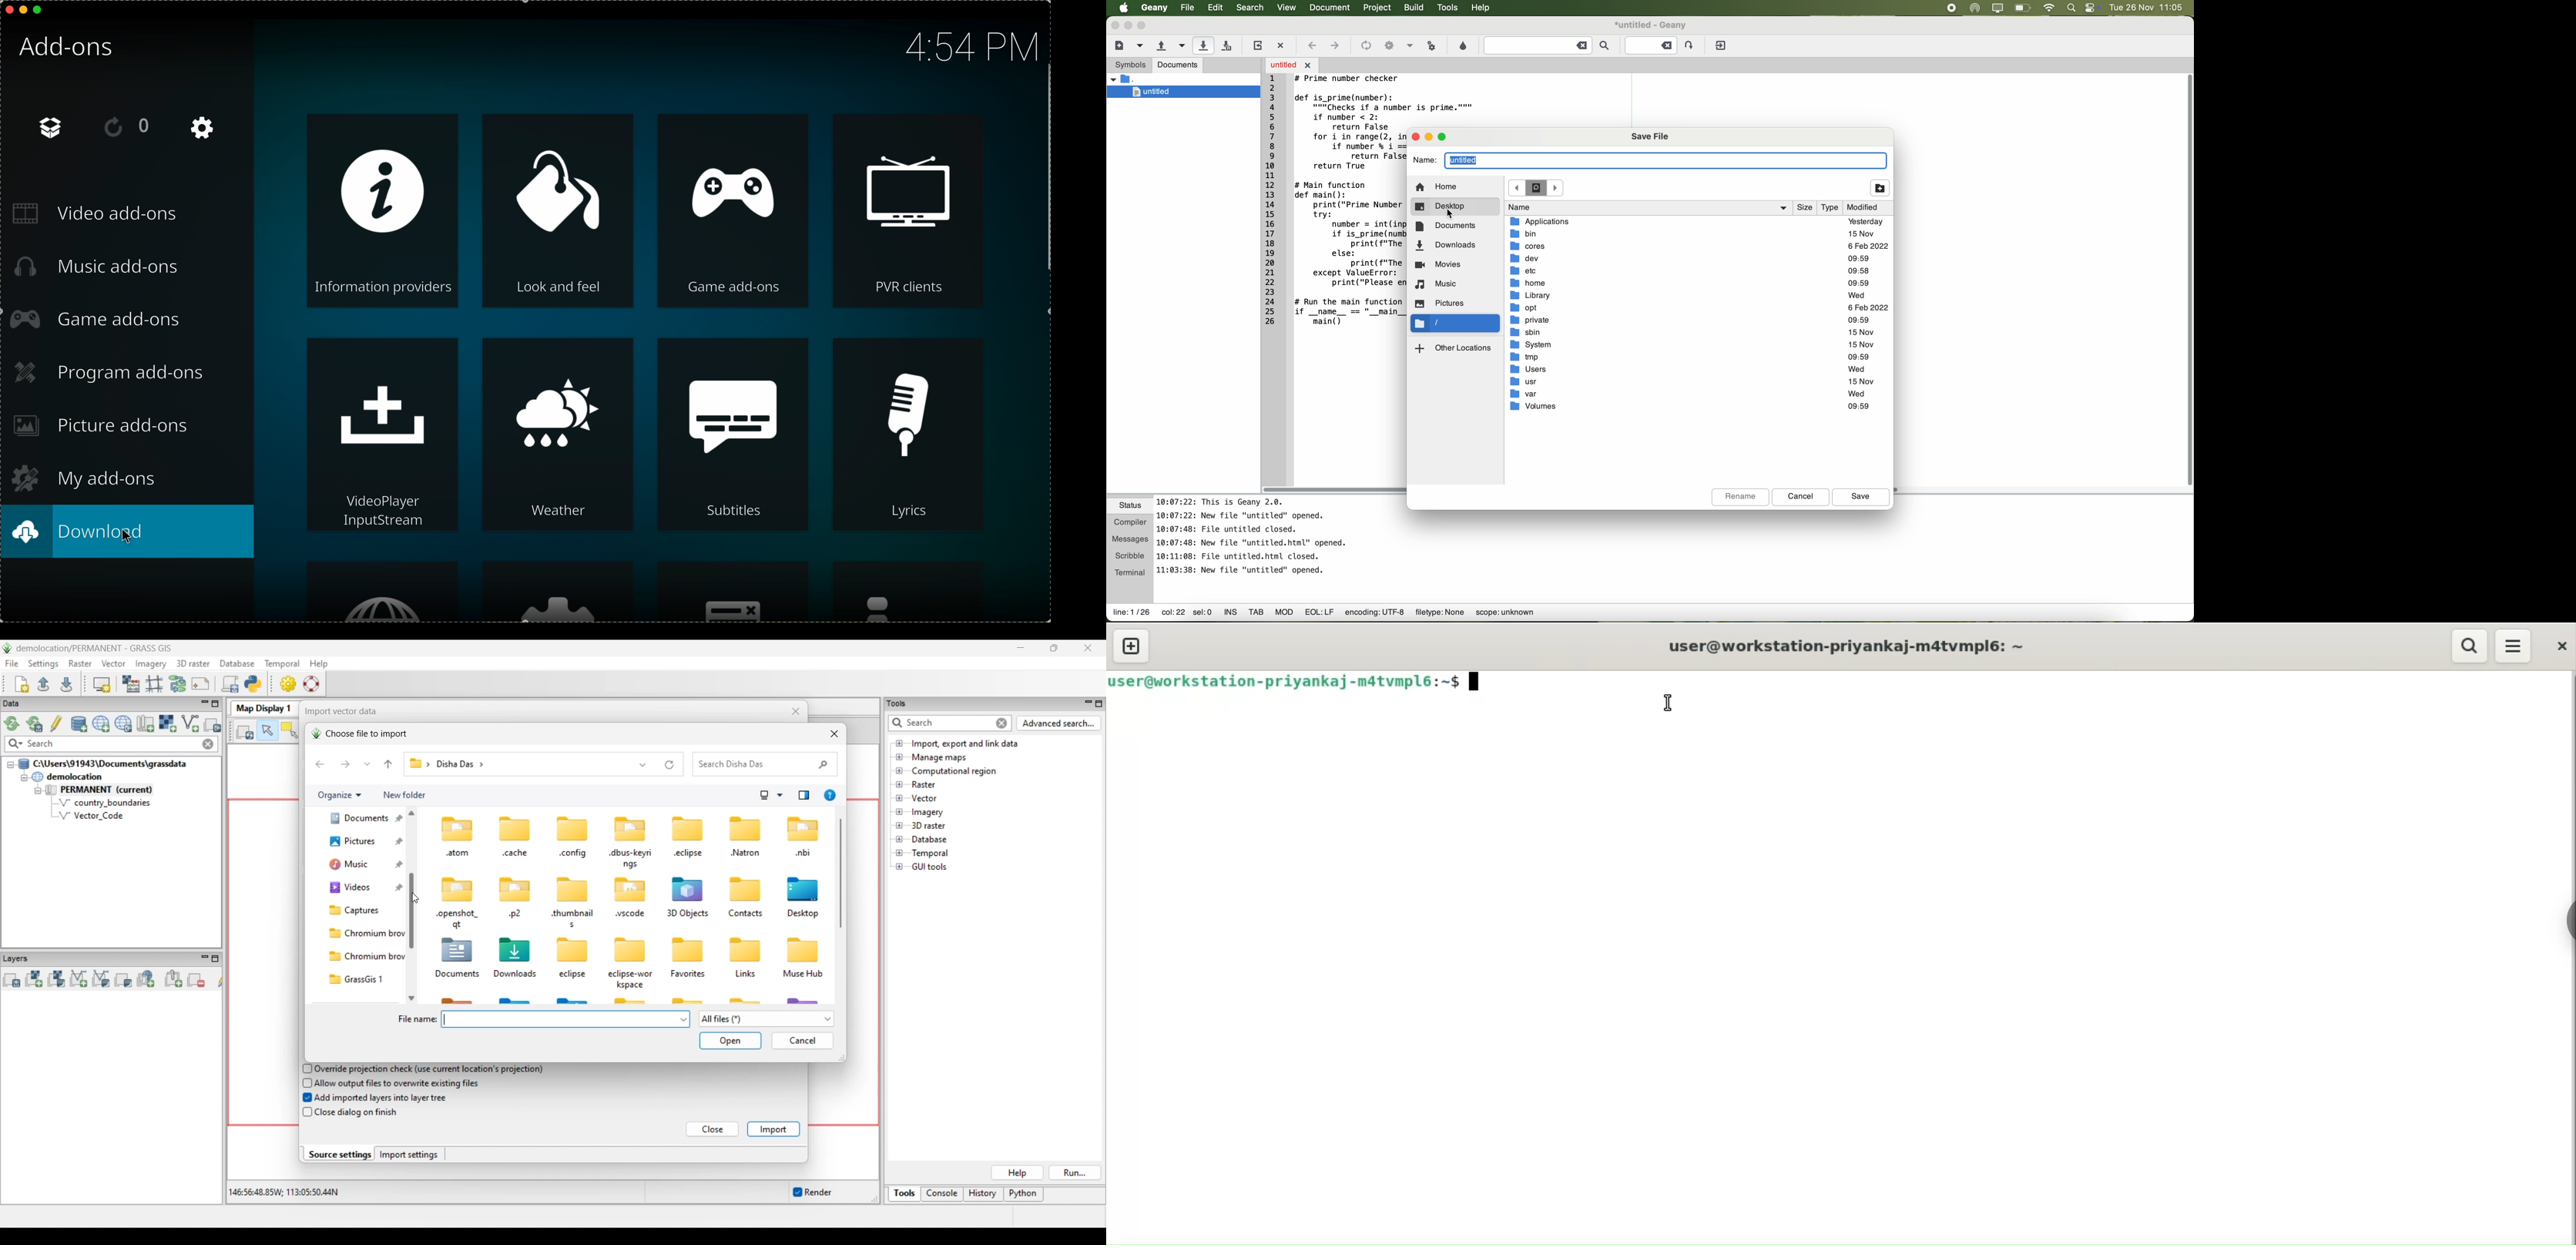 The height and width of the screenshot is (1260, 2576). Describe the element at coordinates (103, 426) in the screenshot. I see `picture add-ons` at that location.